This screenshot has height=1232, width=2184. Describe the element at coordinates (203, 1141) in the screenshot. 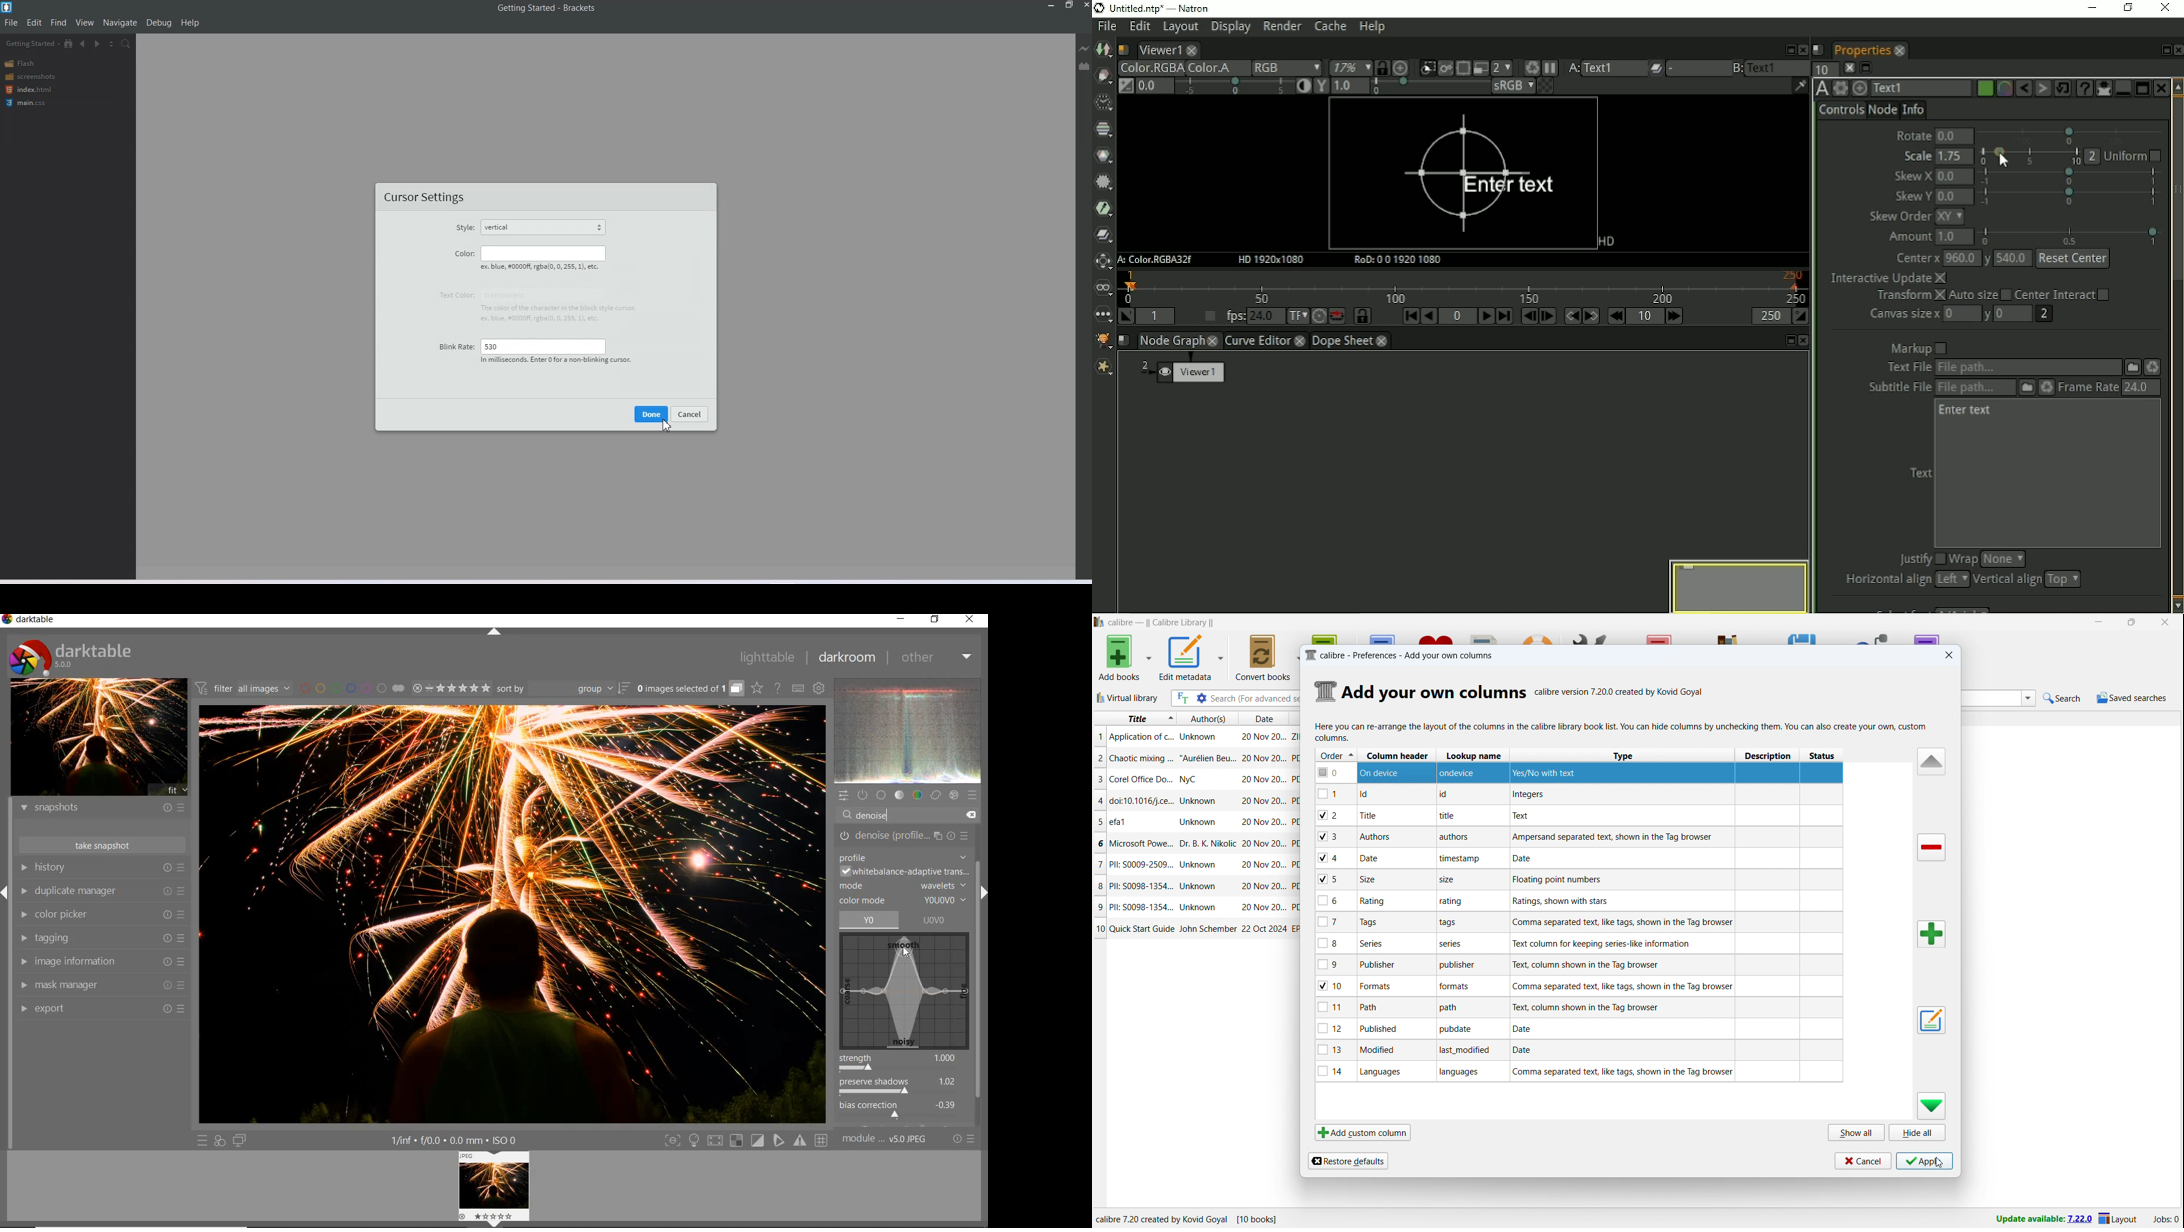

I see `quick access to presets` at that location.